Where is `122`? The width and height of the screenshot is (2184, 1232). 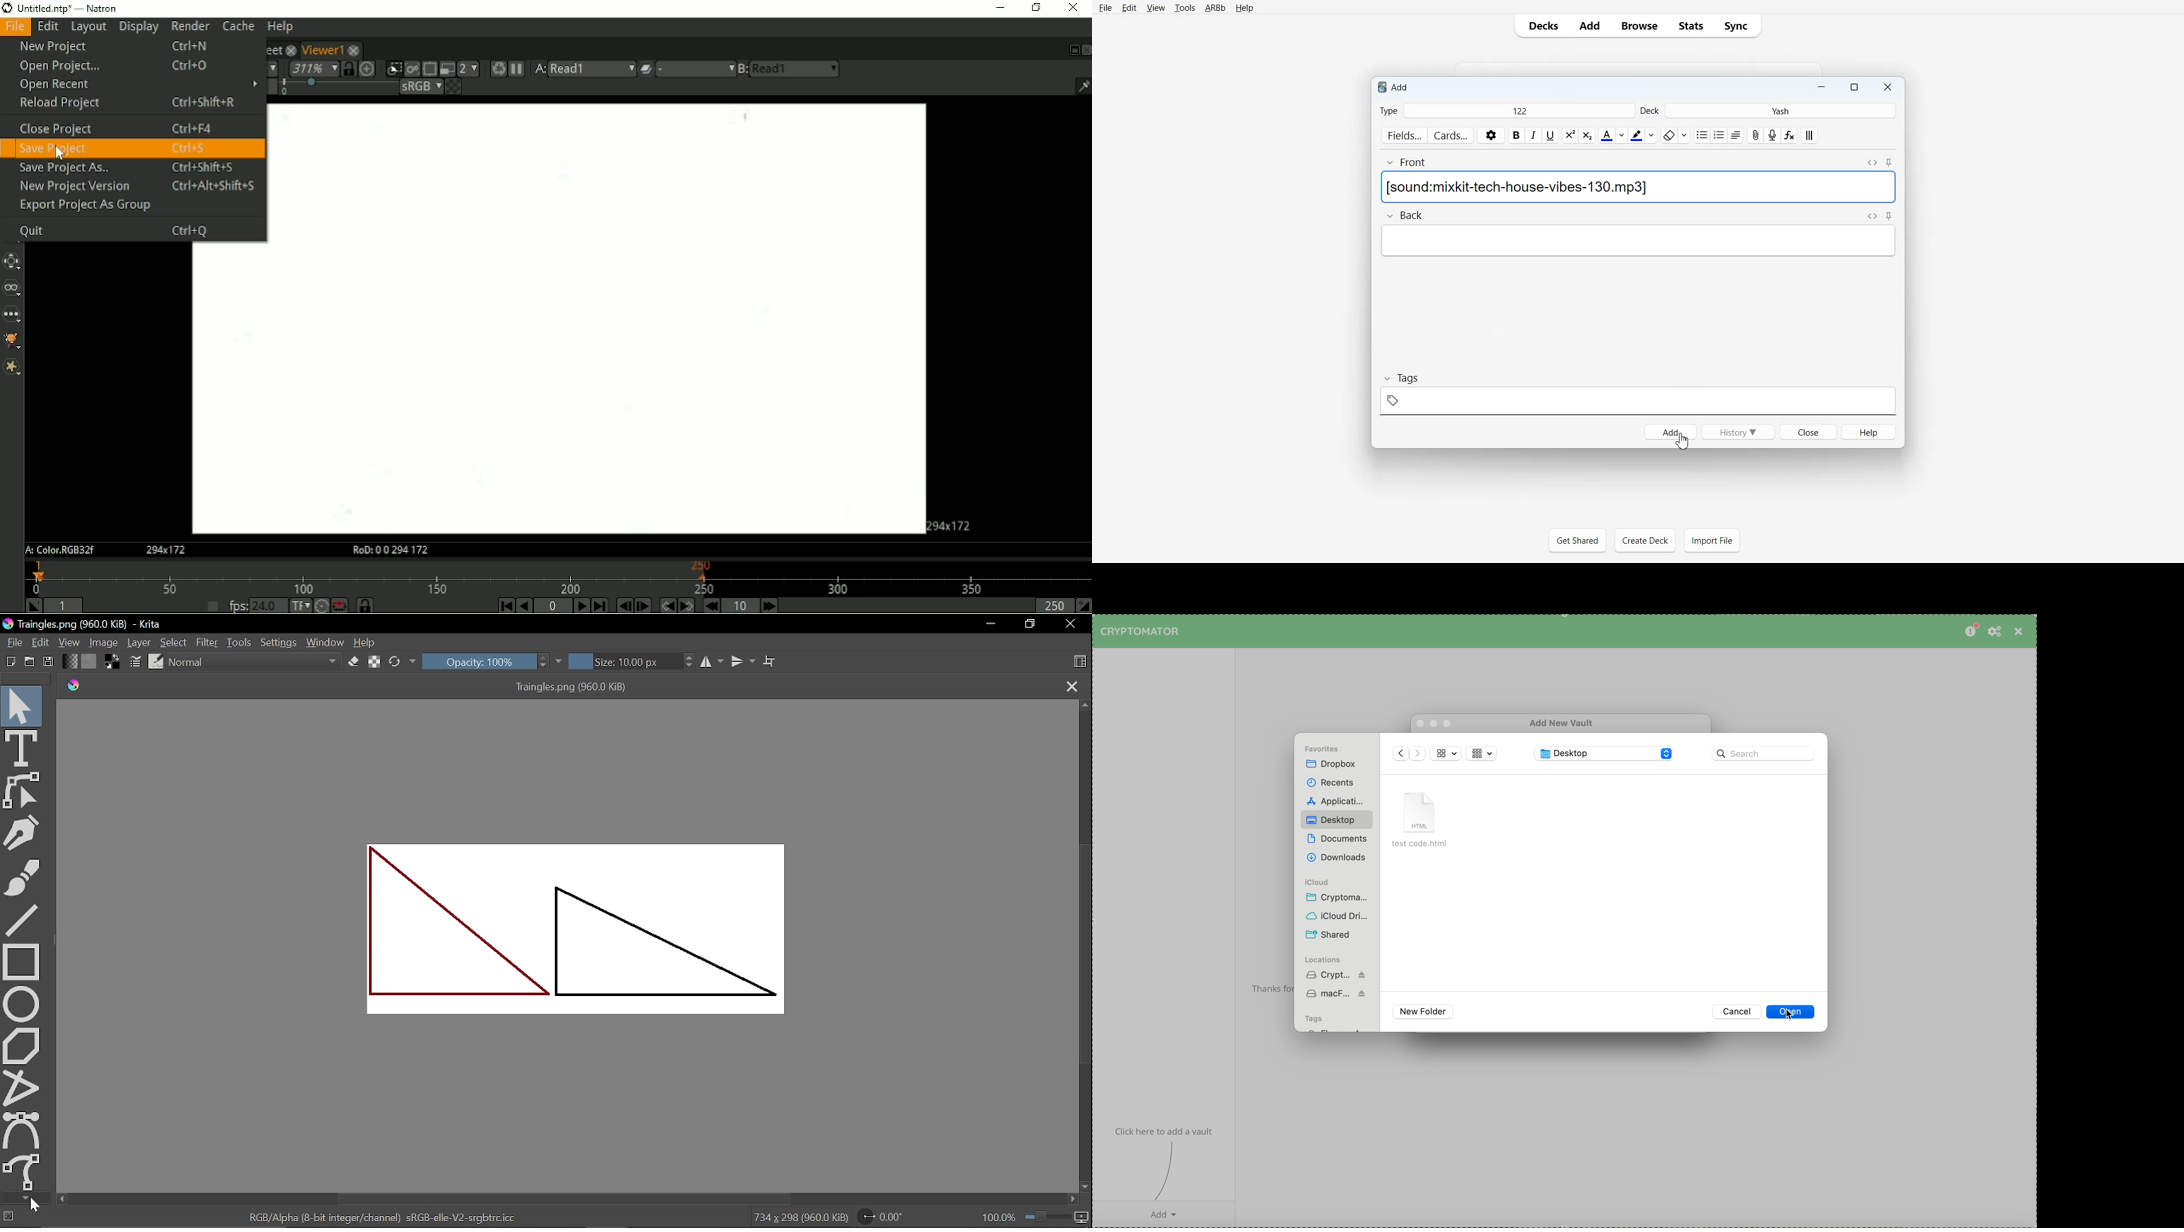
122 is located at coordinates (1521, 111).